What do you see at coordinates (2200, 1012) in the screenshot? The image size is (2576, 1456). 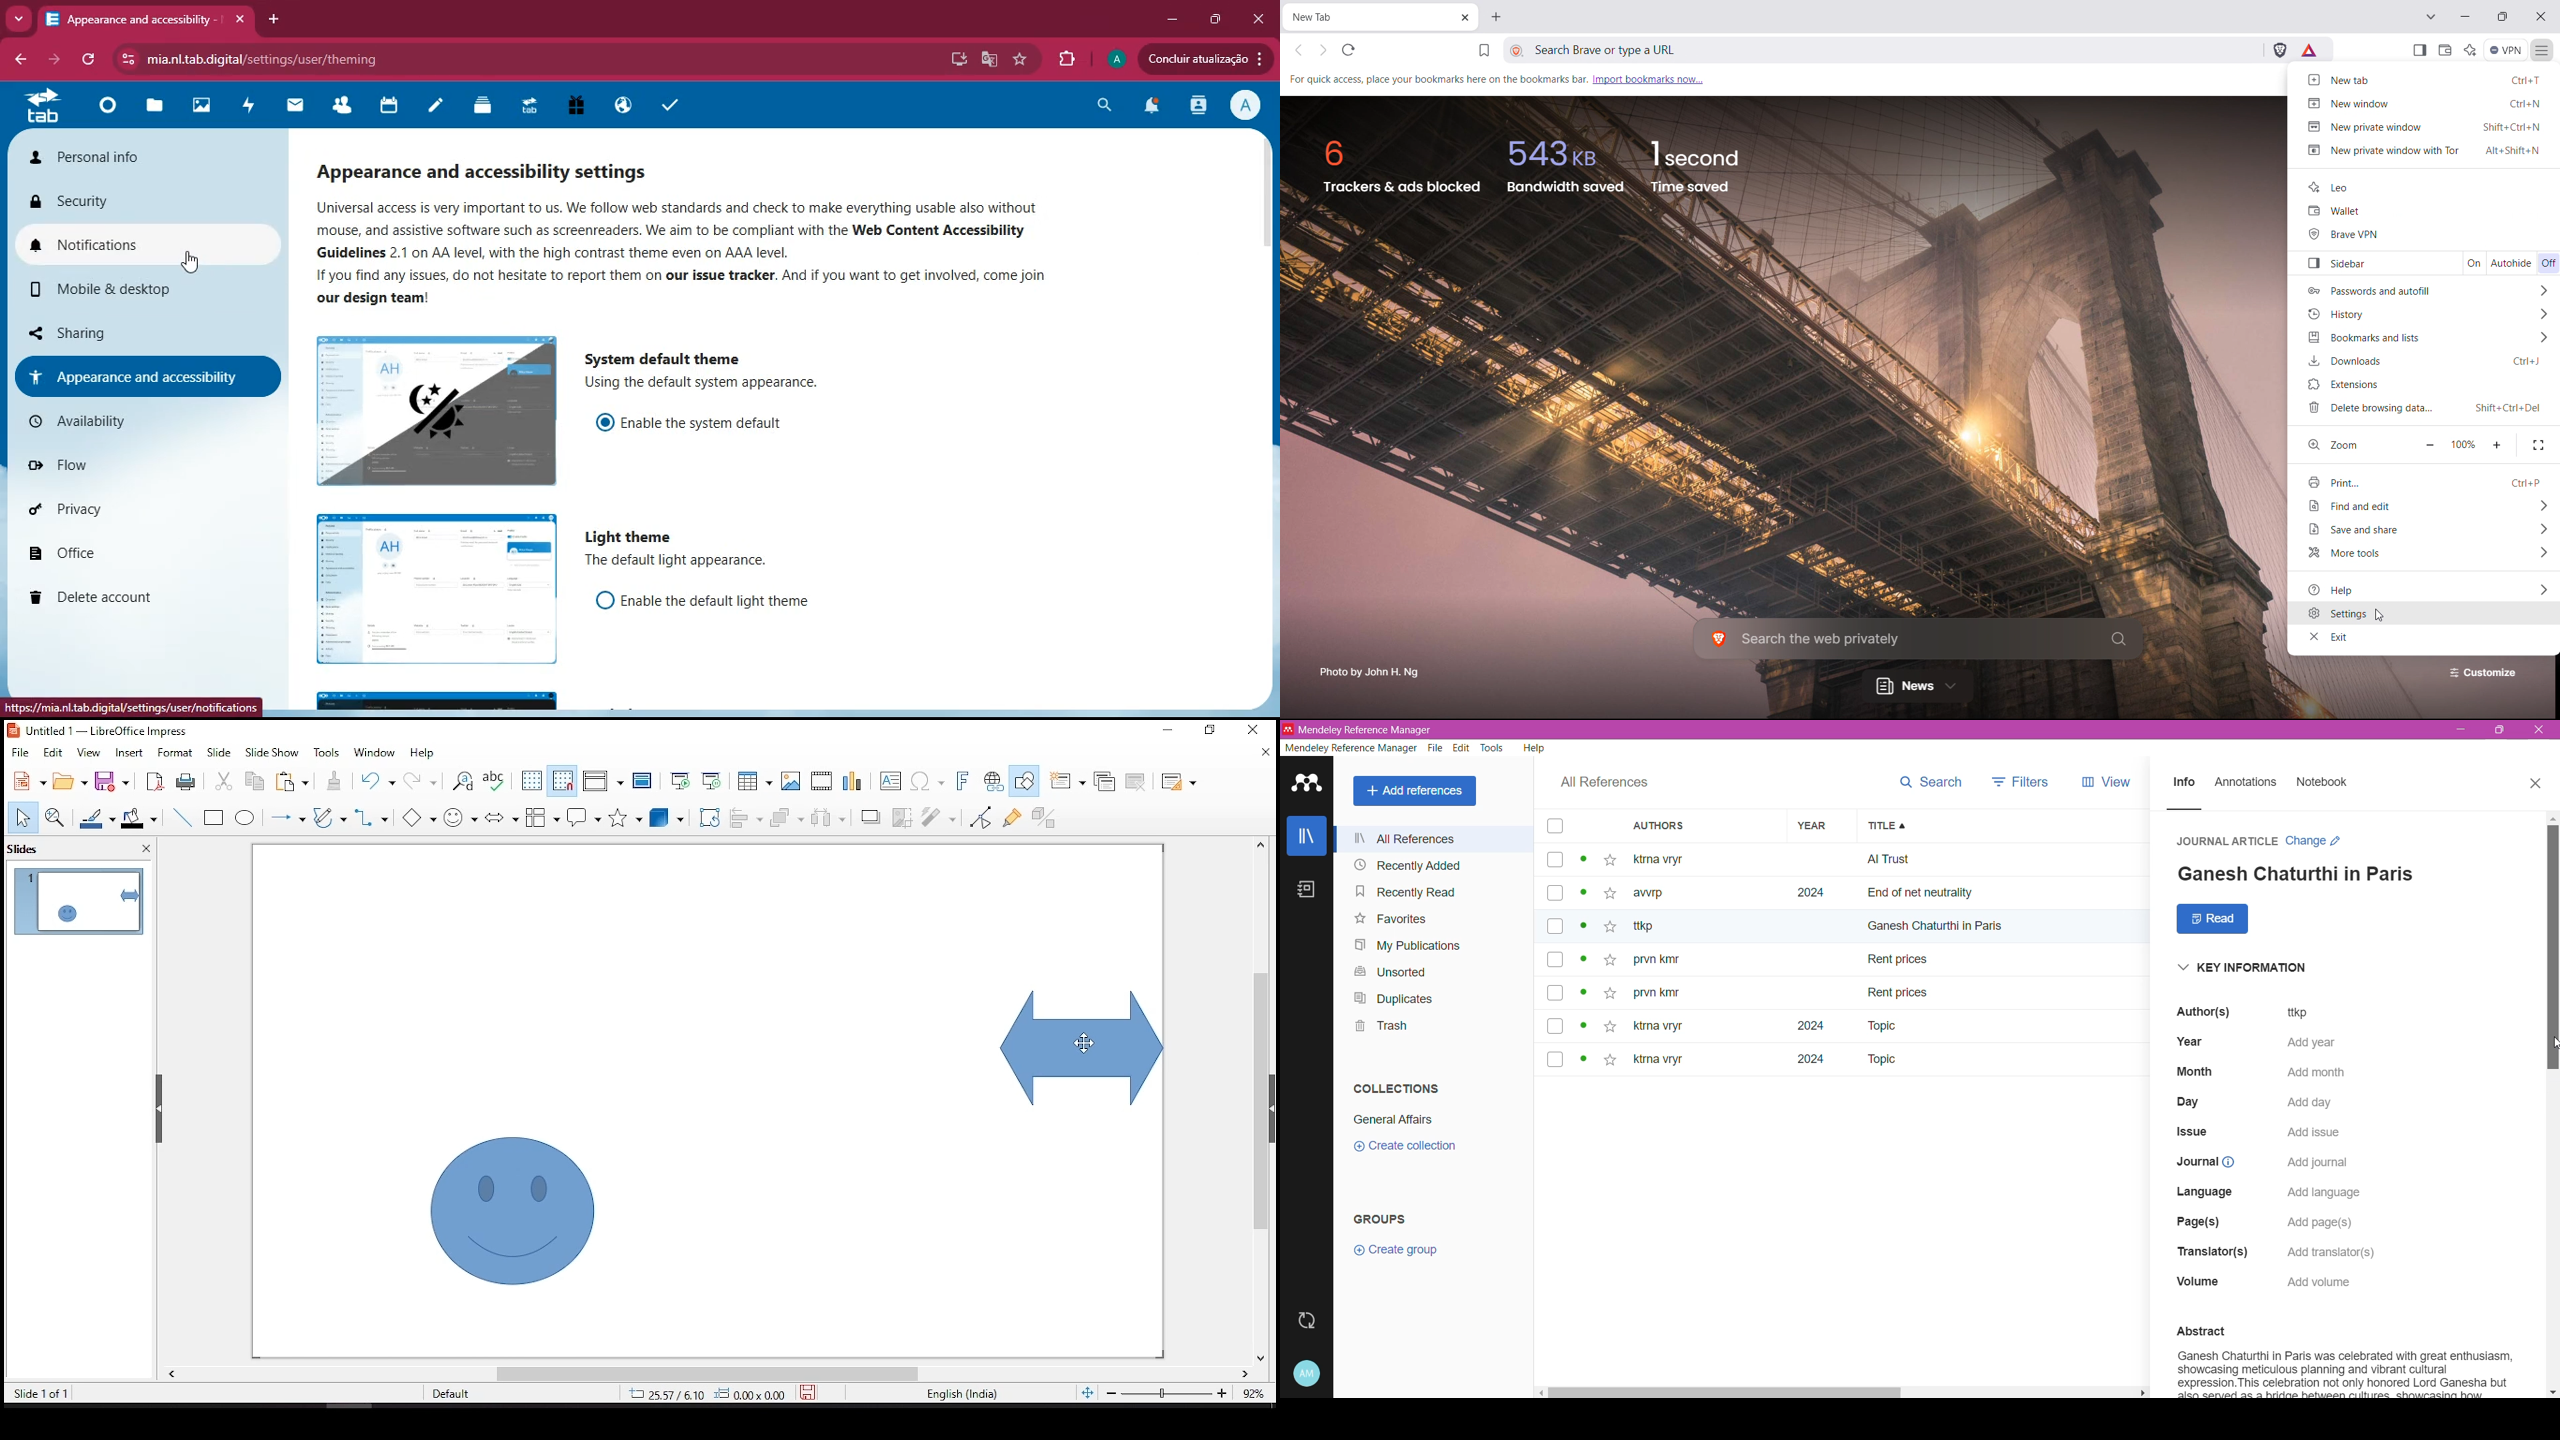 I see `Authors` at bounding box center [2200, 1012].